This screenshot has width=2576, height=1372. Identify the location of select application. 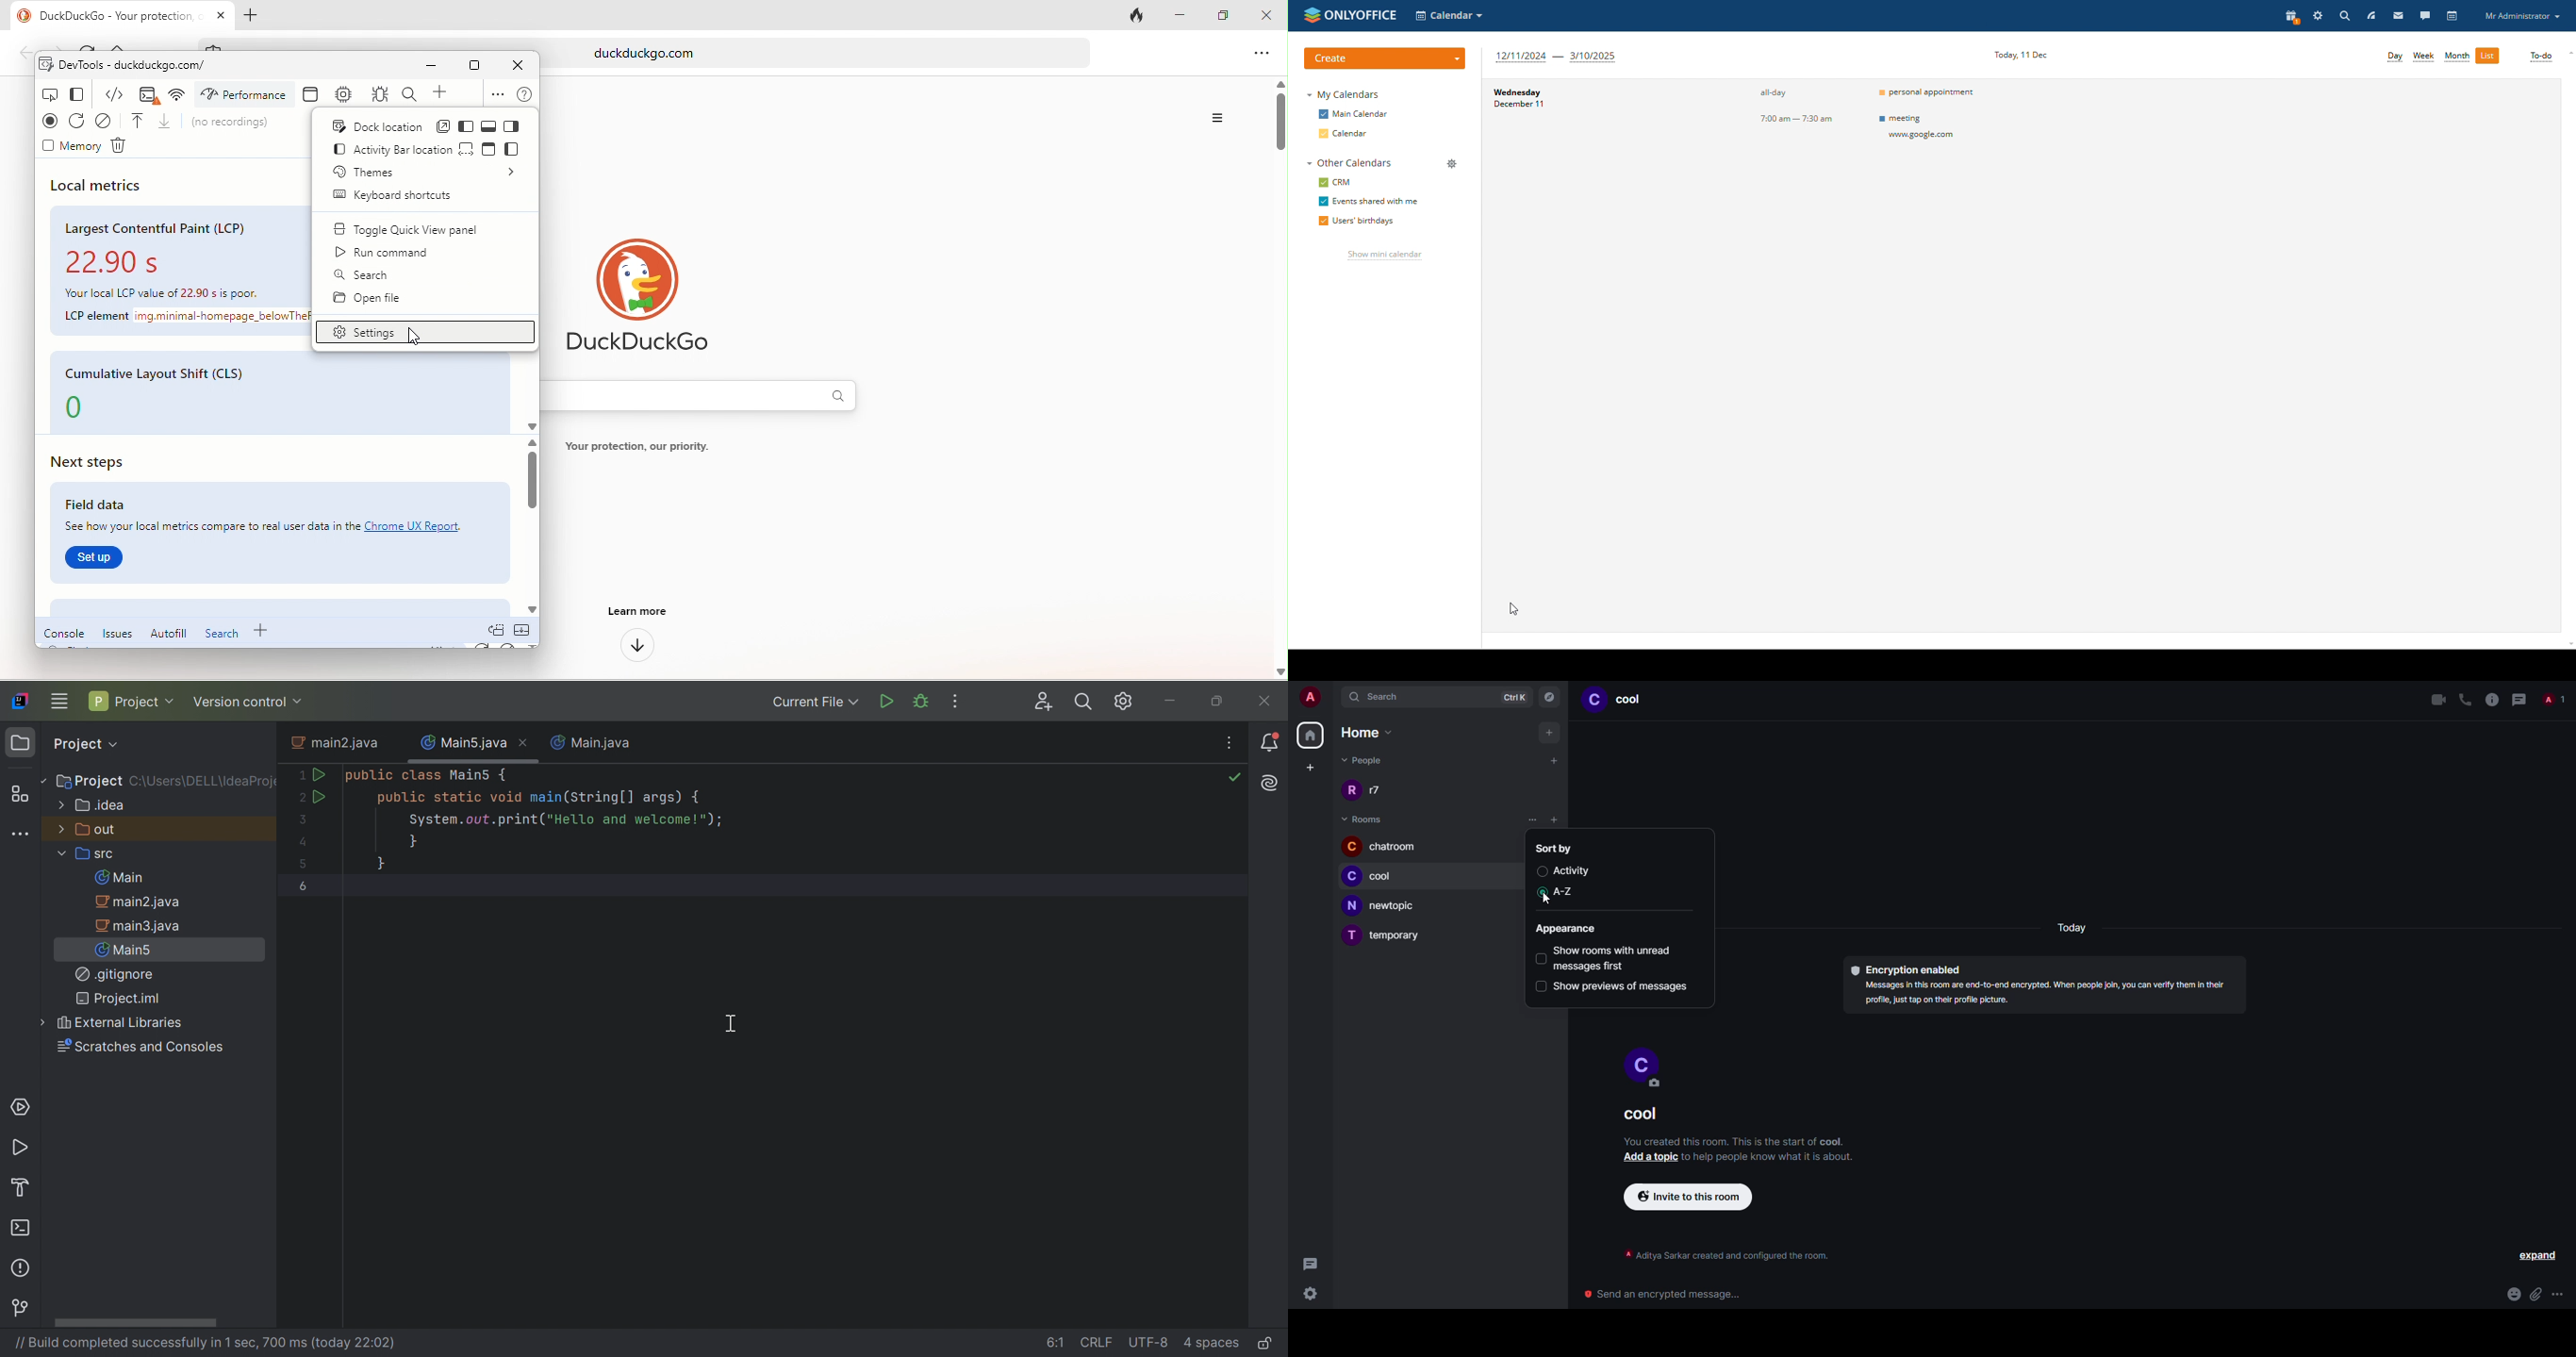
(1450, 15).